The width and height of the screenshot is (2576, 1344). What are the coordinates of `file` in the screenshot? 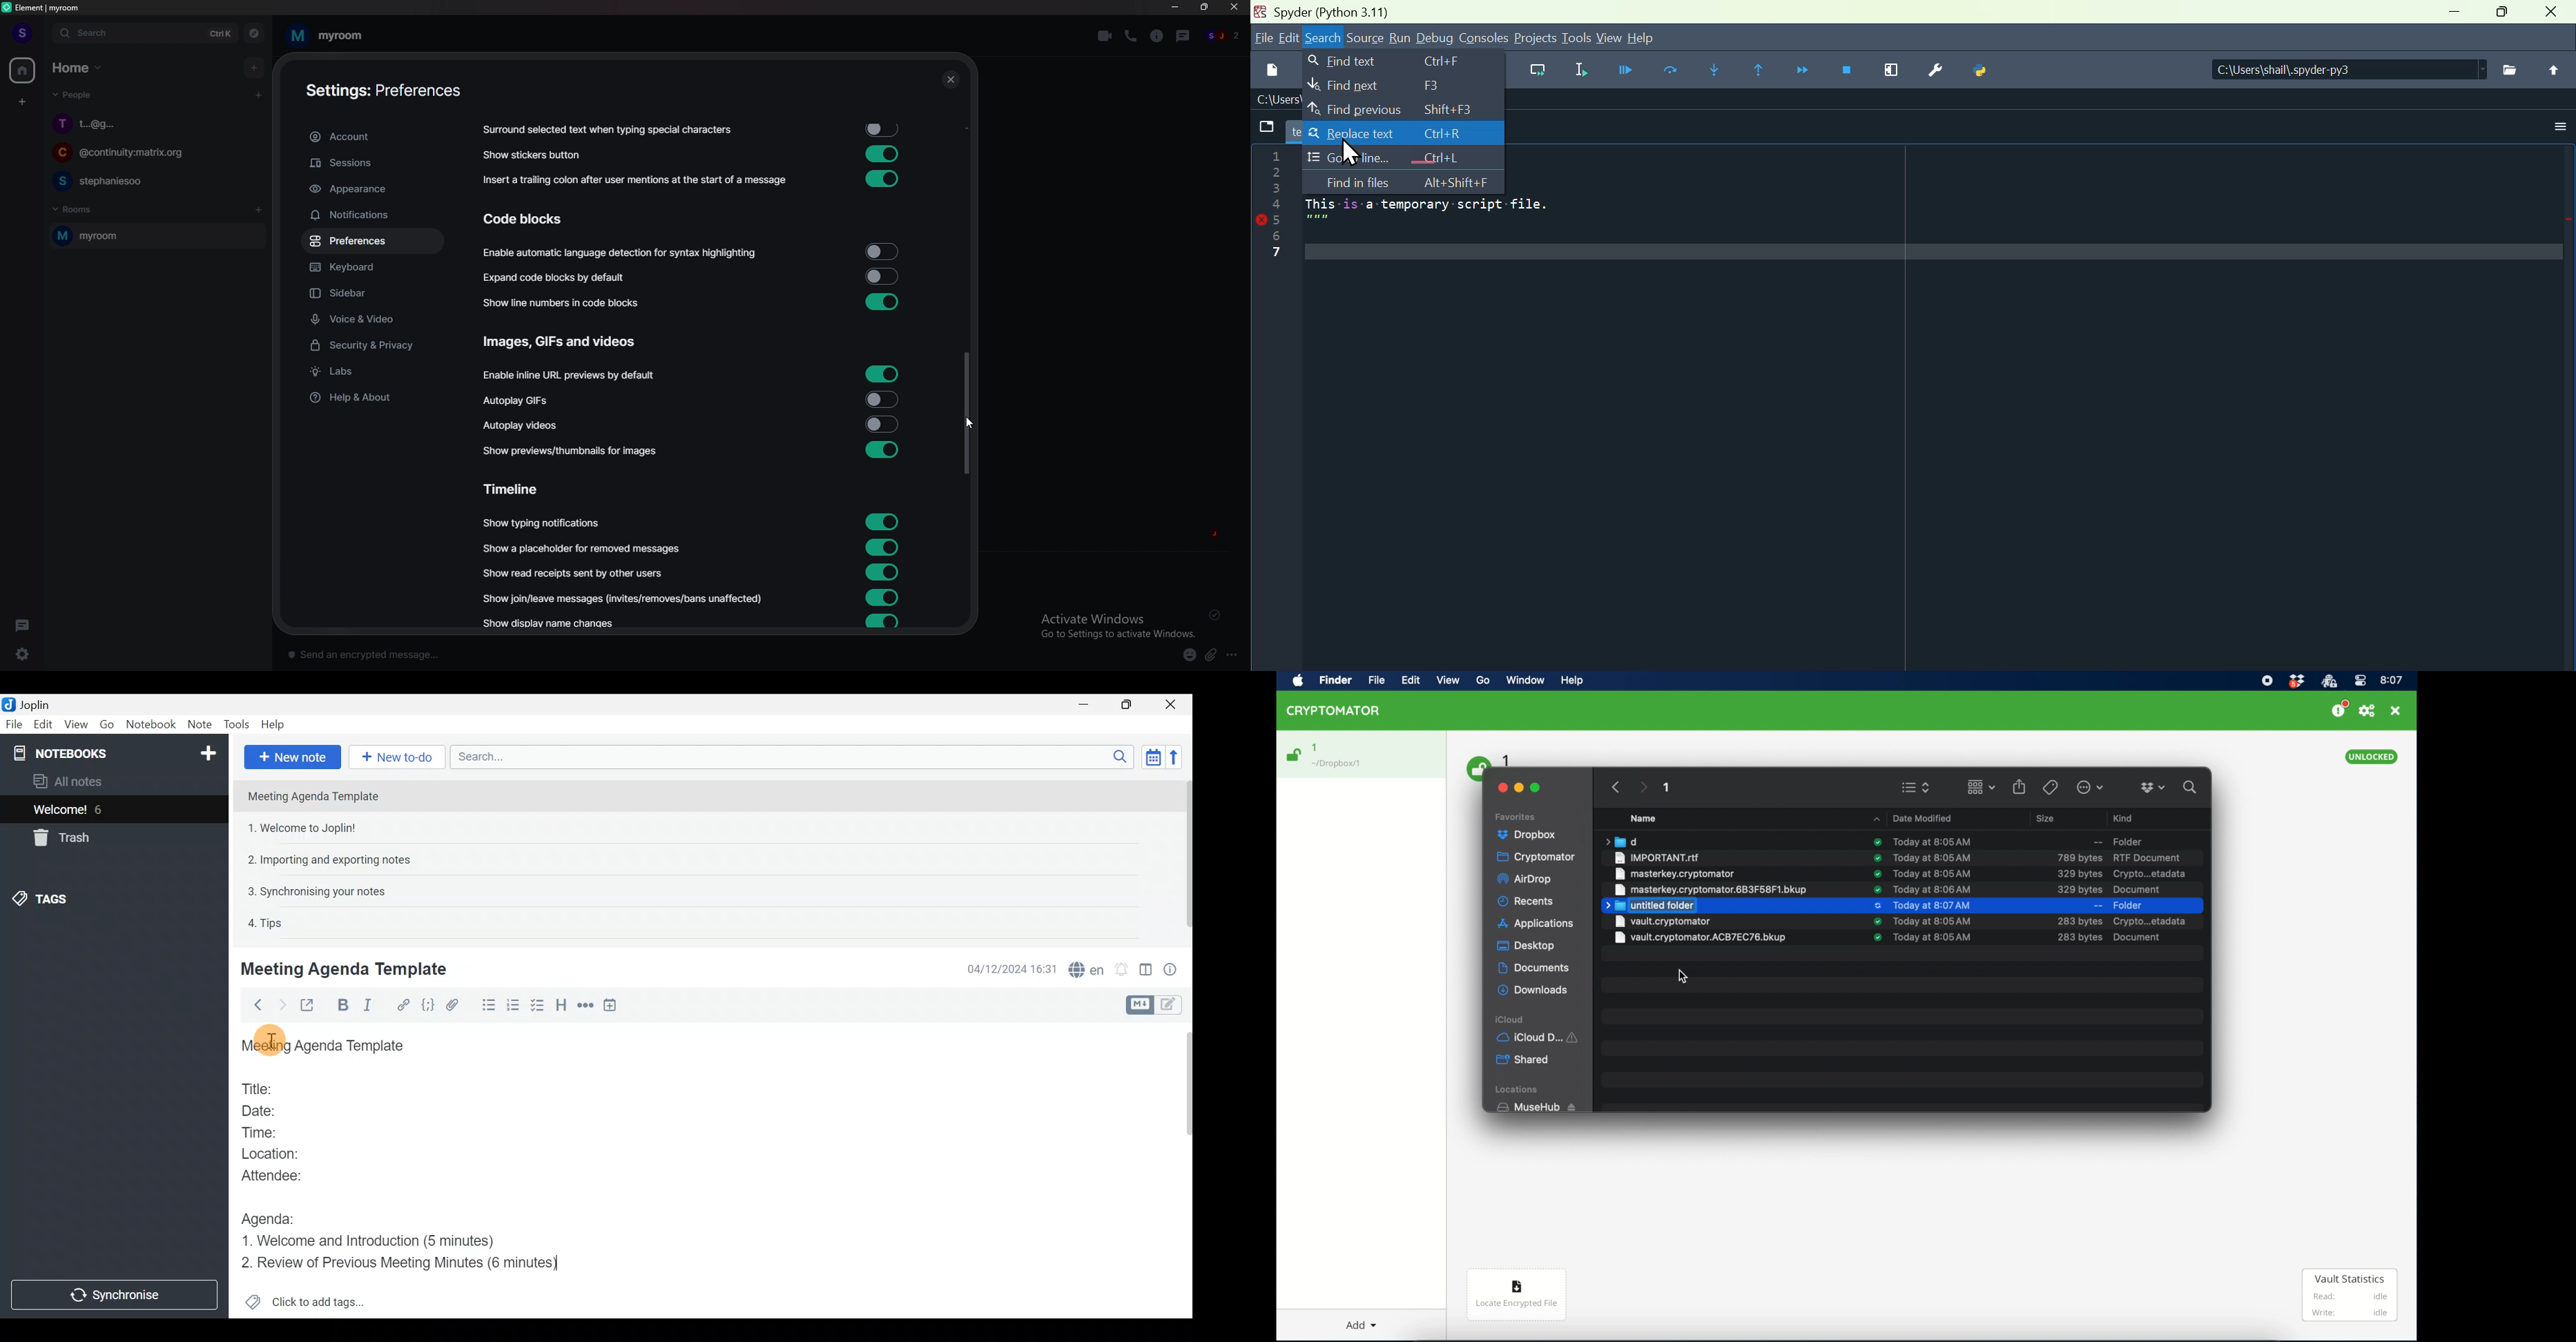 It's located at (1263, 39).